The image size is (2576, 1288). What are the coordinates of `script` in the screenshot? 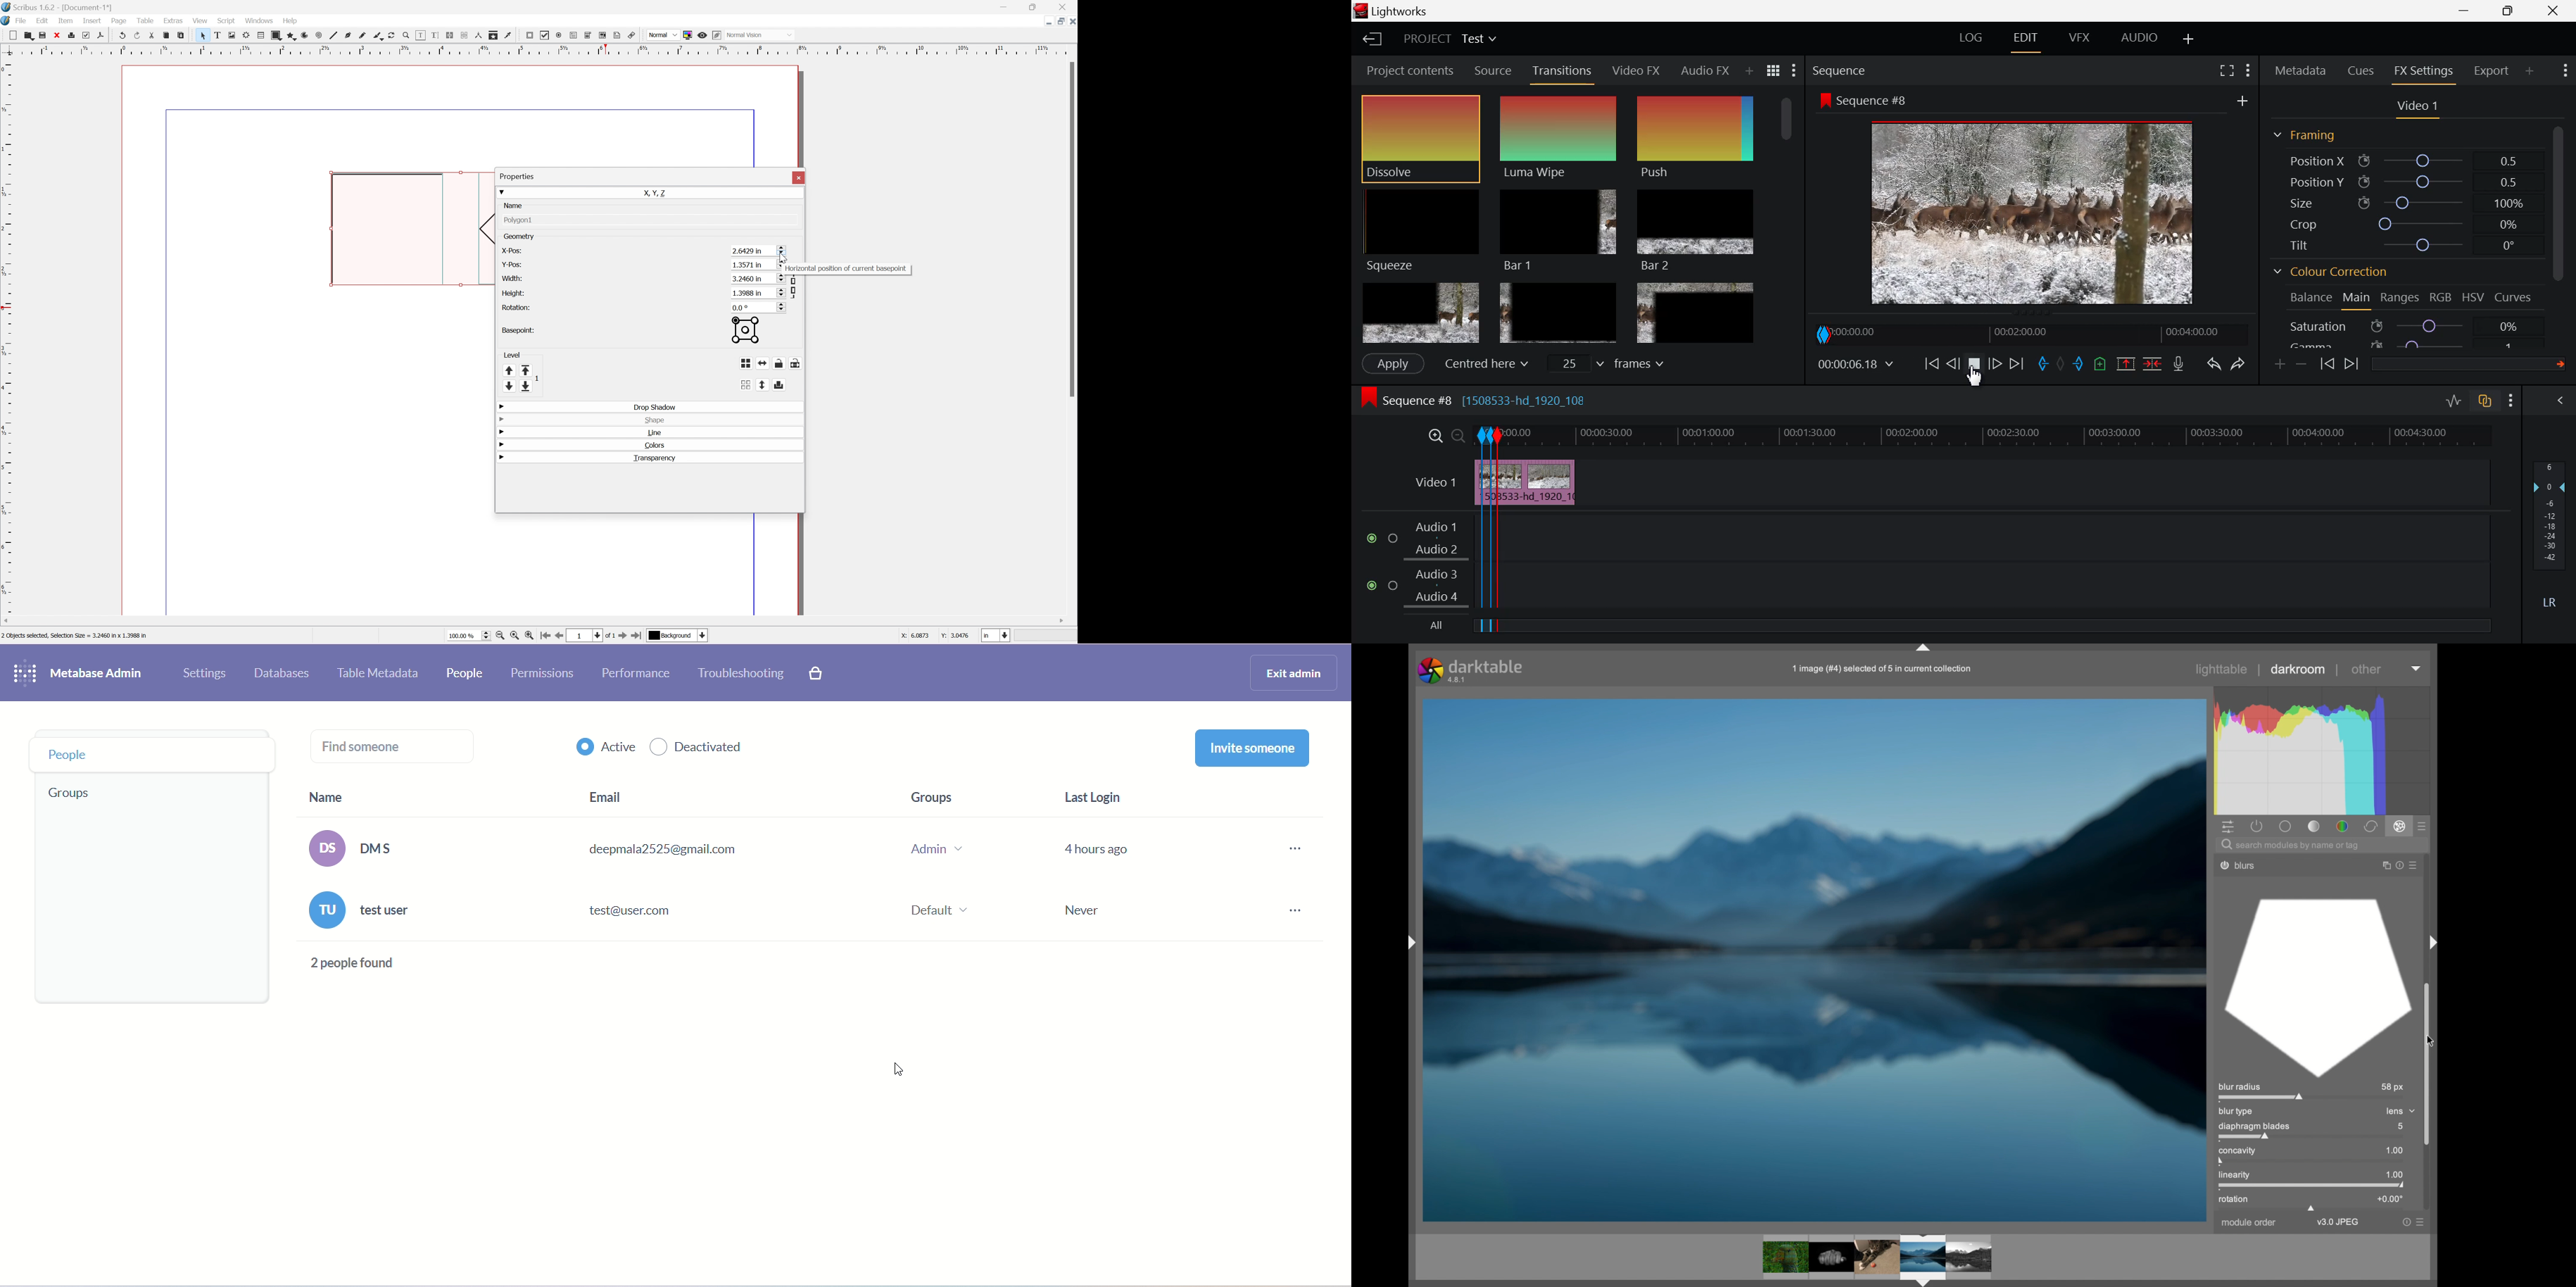 It's located at (227, 20).